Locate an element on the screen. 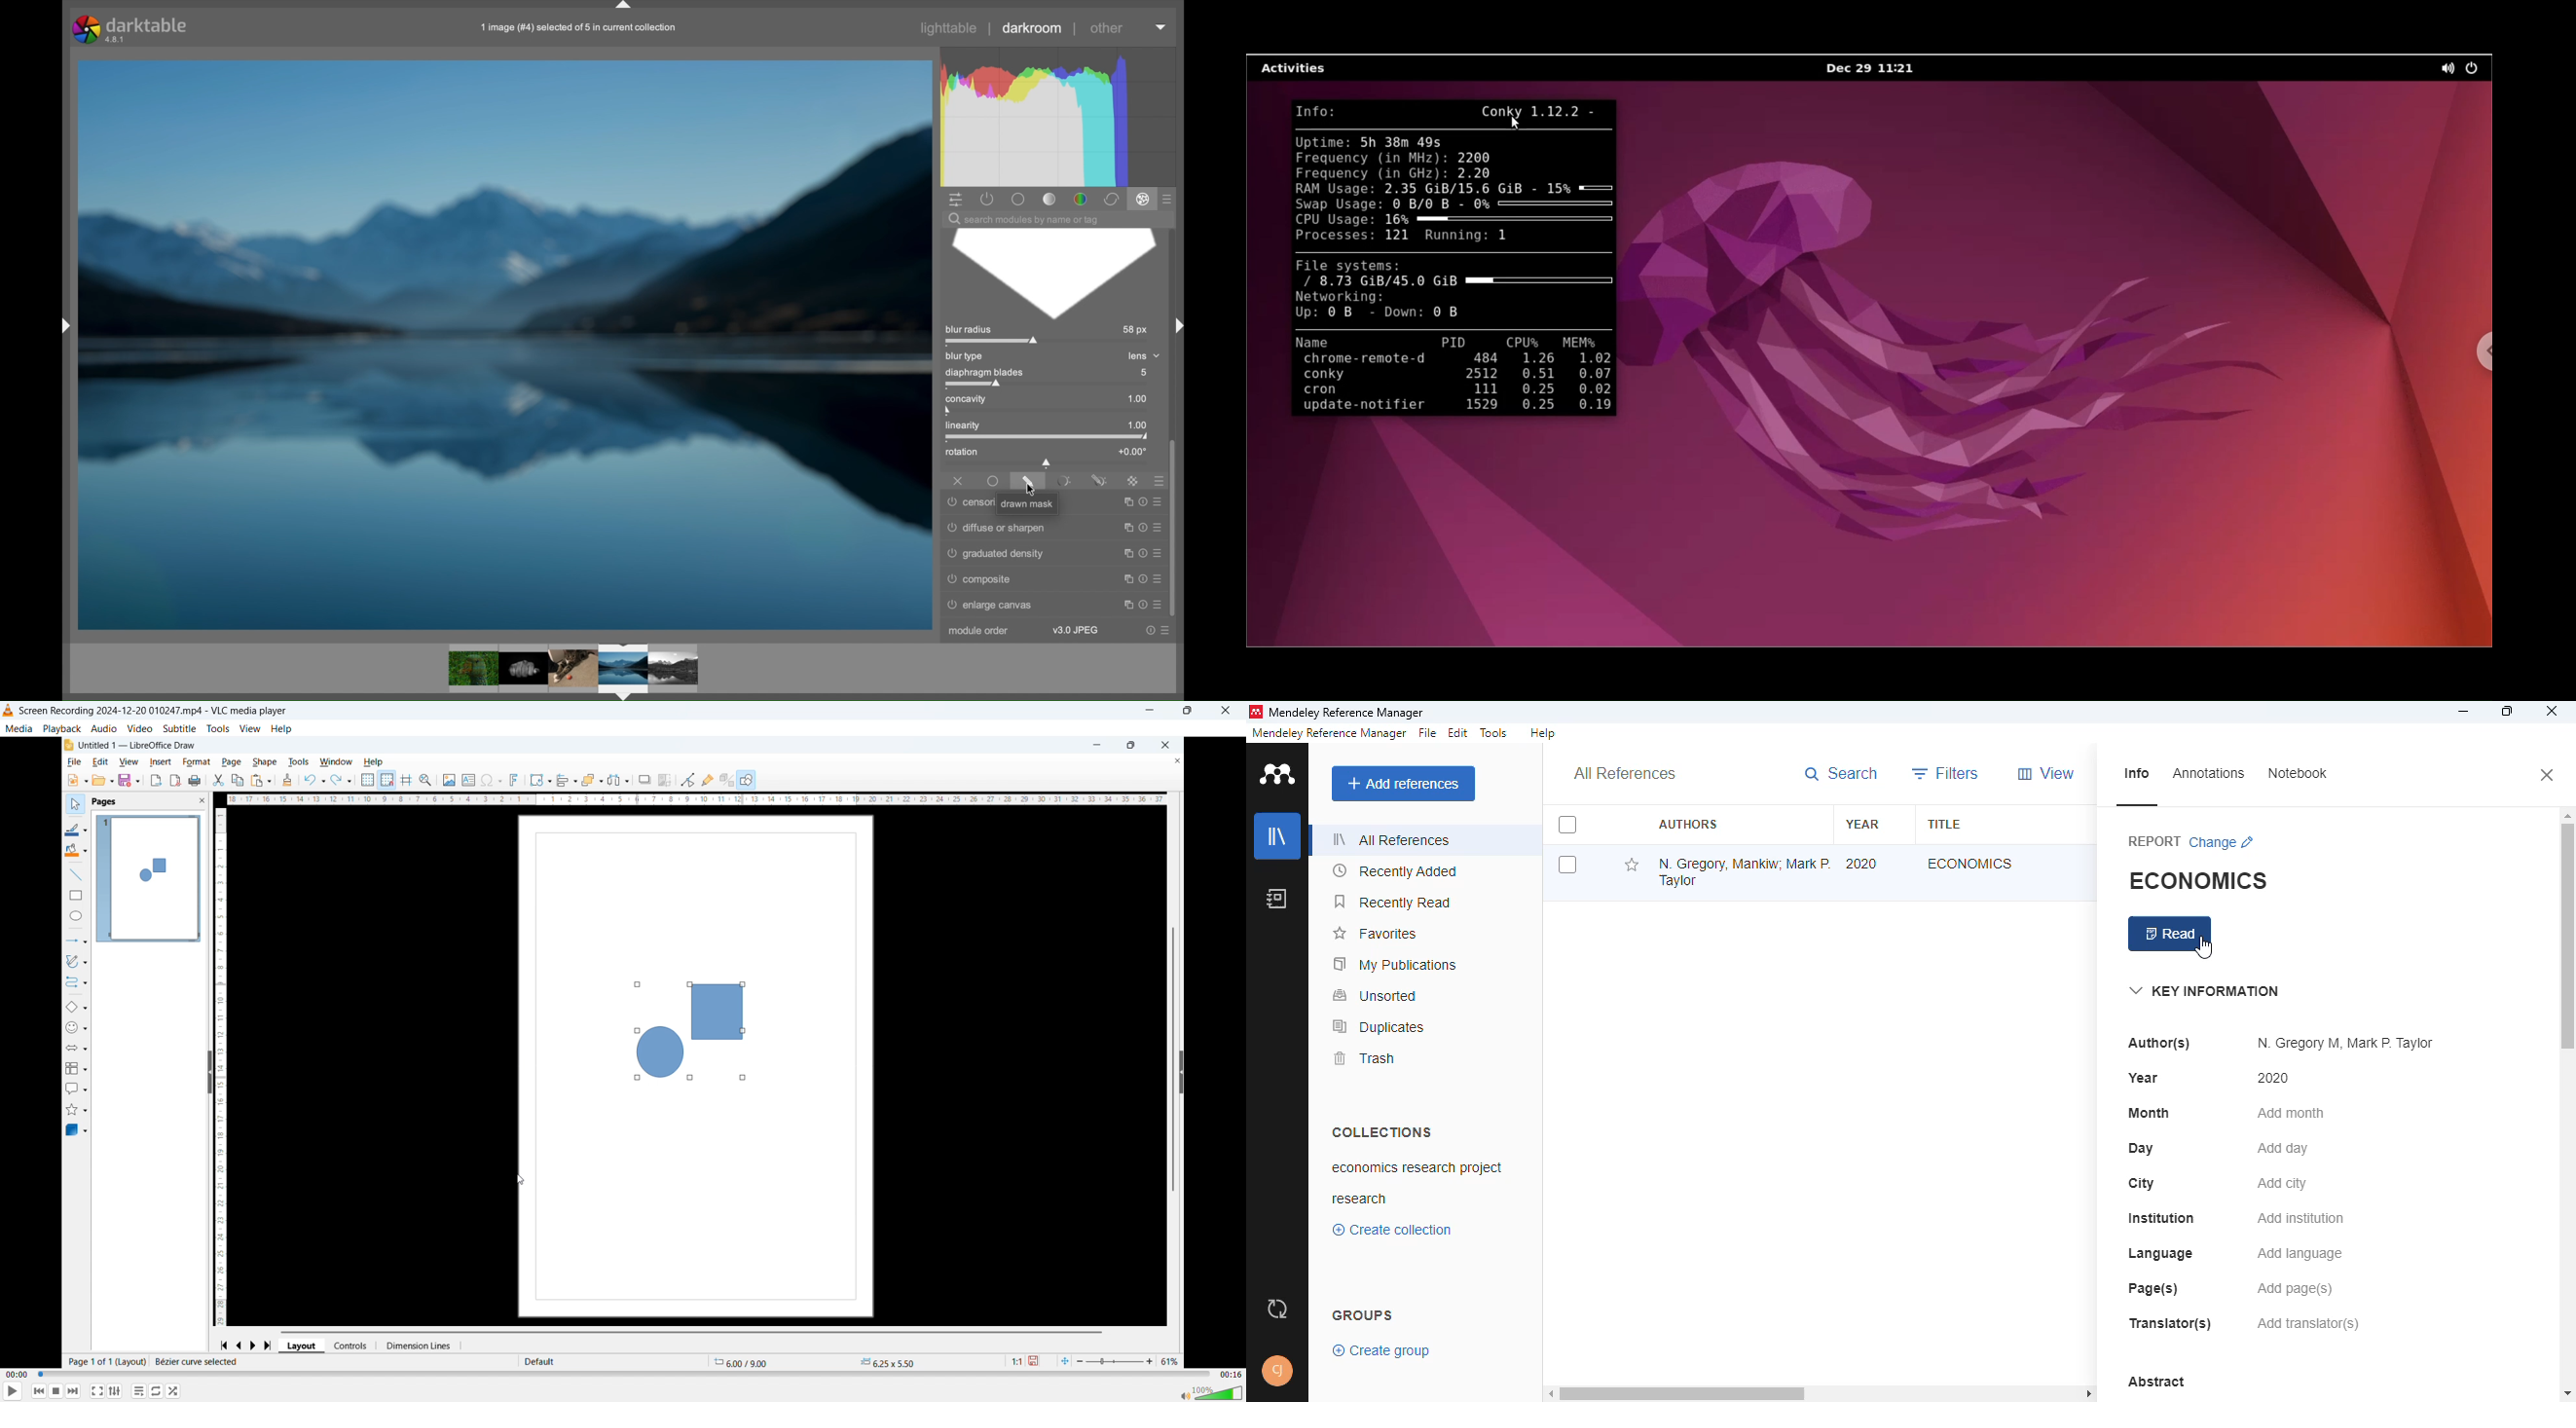  View  is located at coordinates (250, 728).